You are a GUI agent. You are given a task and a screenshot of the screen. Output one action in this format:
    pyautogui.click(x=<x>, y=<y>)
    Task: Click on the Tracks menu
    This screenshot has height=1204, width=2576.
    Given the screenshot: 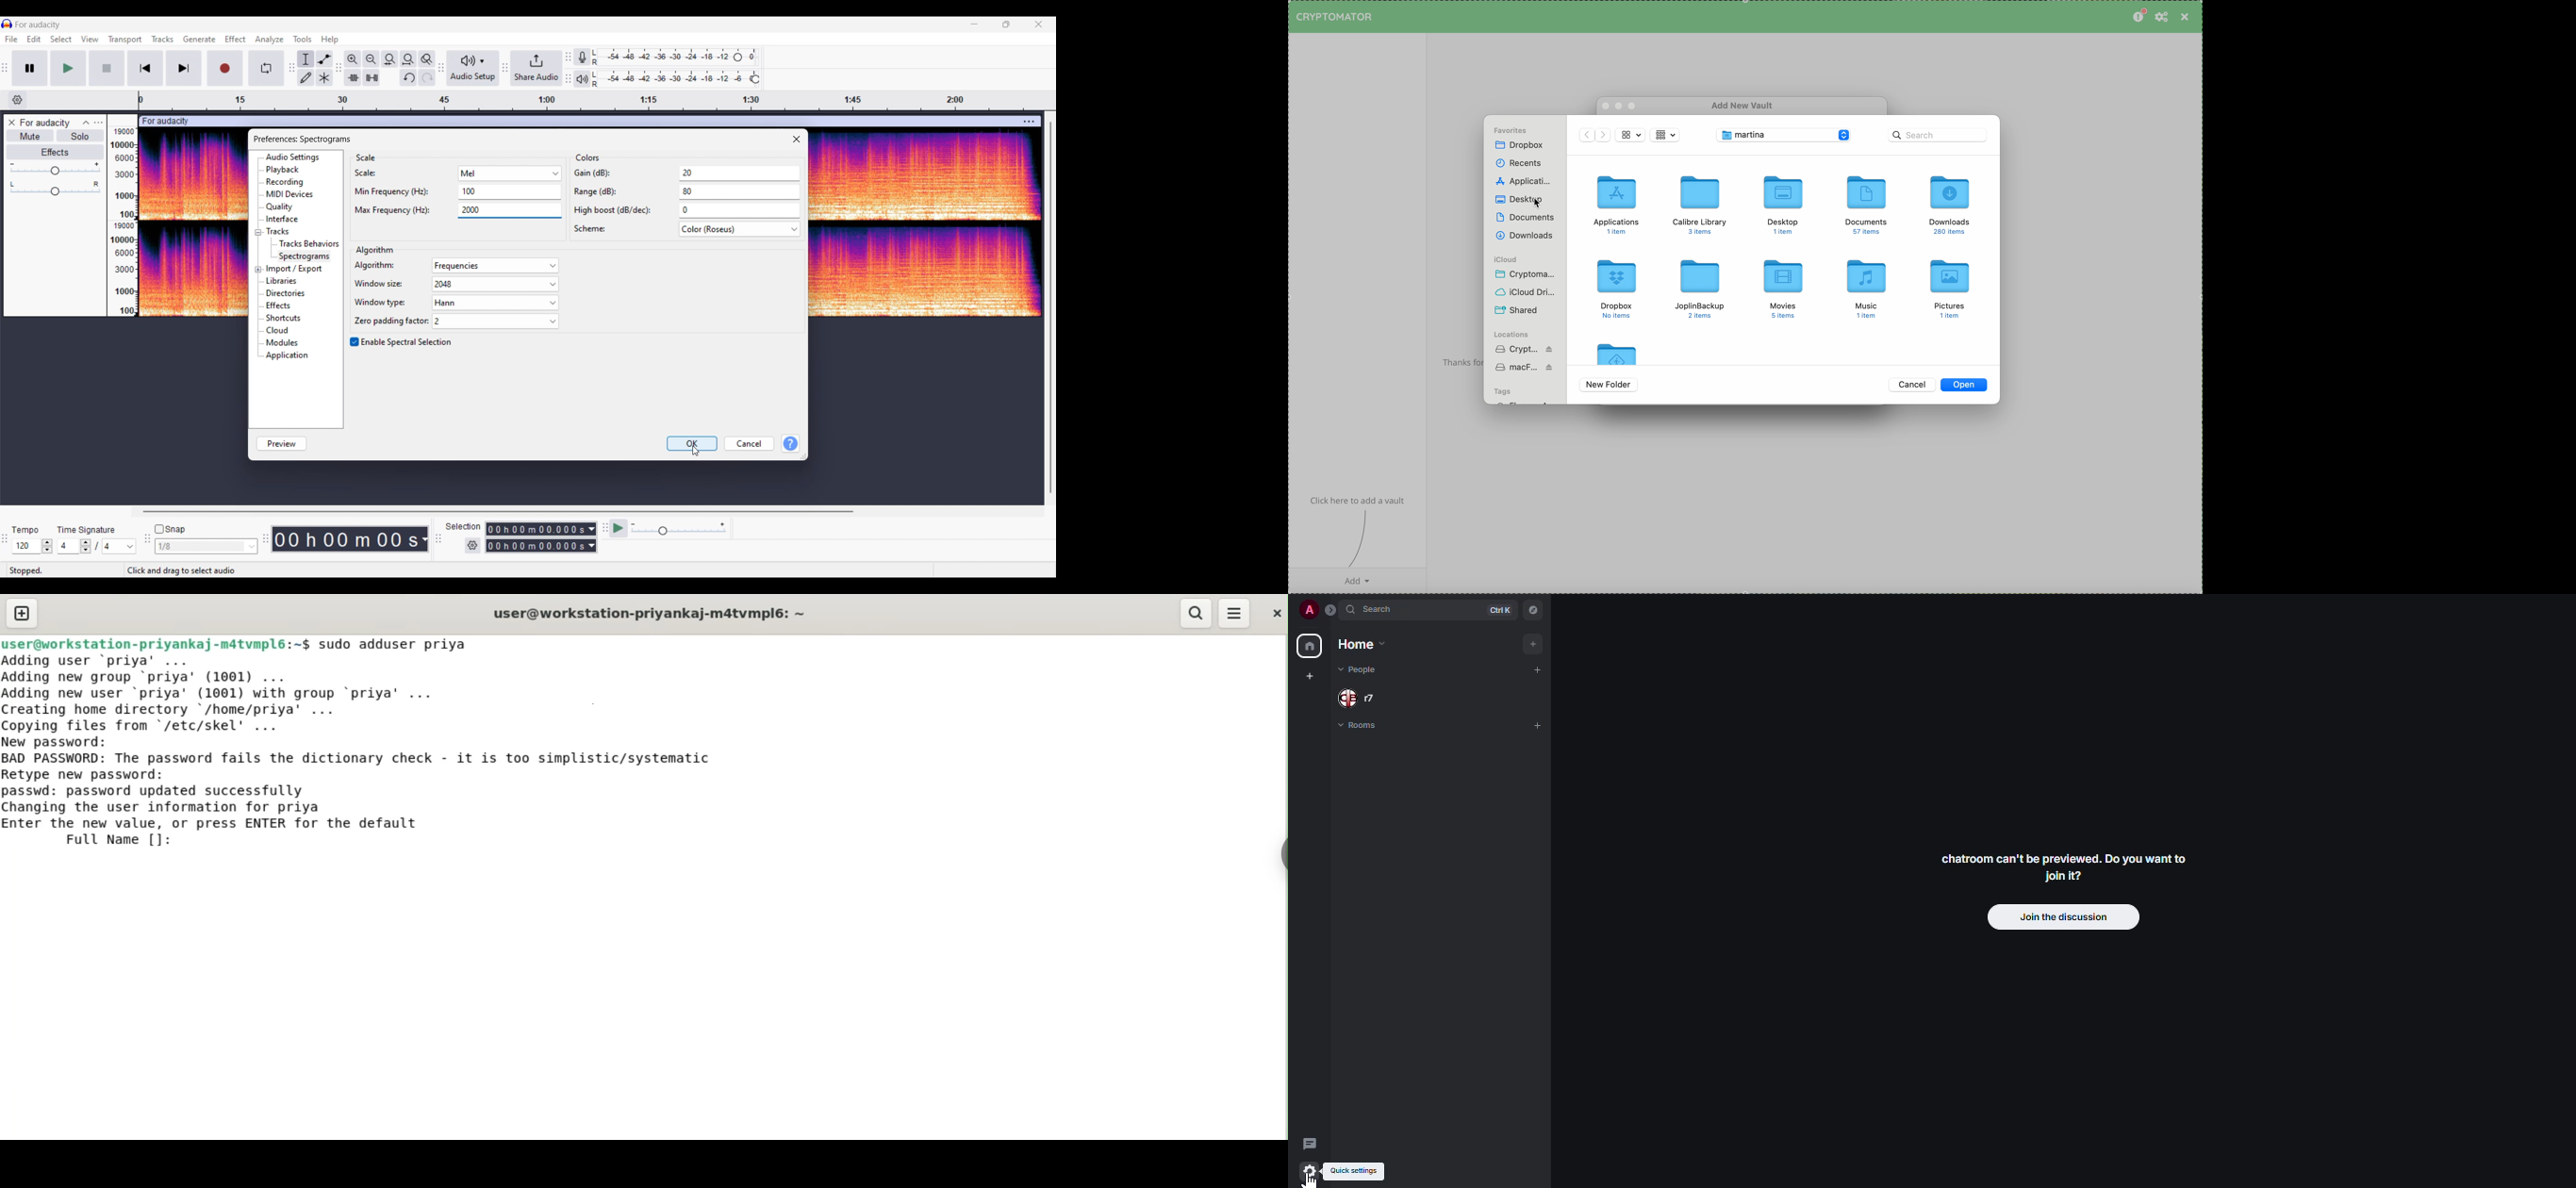 What is the action you would take?
    pyautogui.click(x=163, y=39)
    